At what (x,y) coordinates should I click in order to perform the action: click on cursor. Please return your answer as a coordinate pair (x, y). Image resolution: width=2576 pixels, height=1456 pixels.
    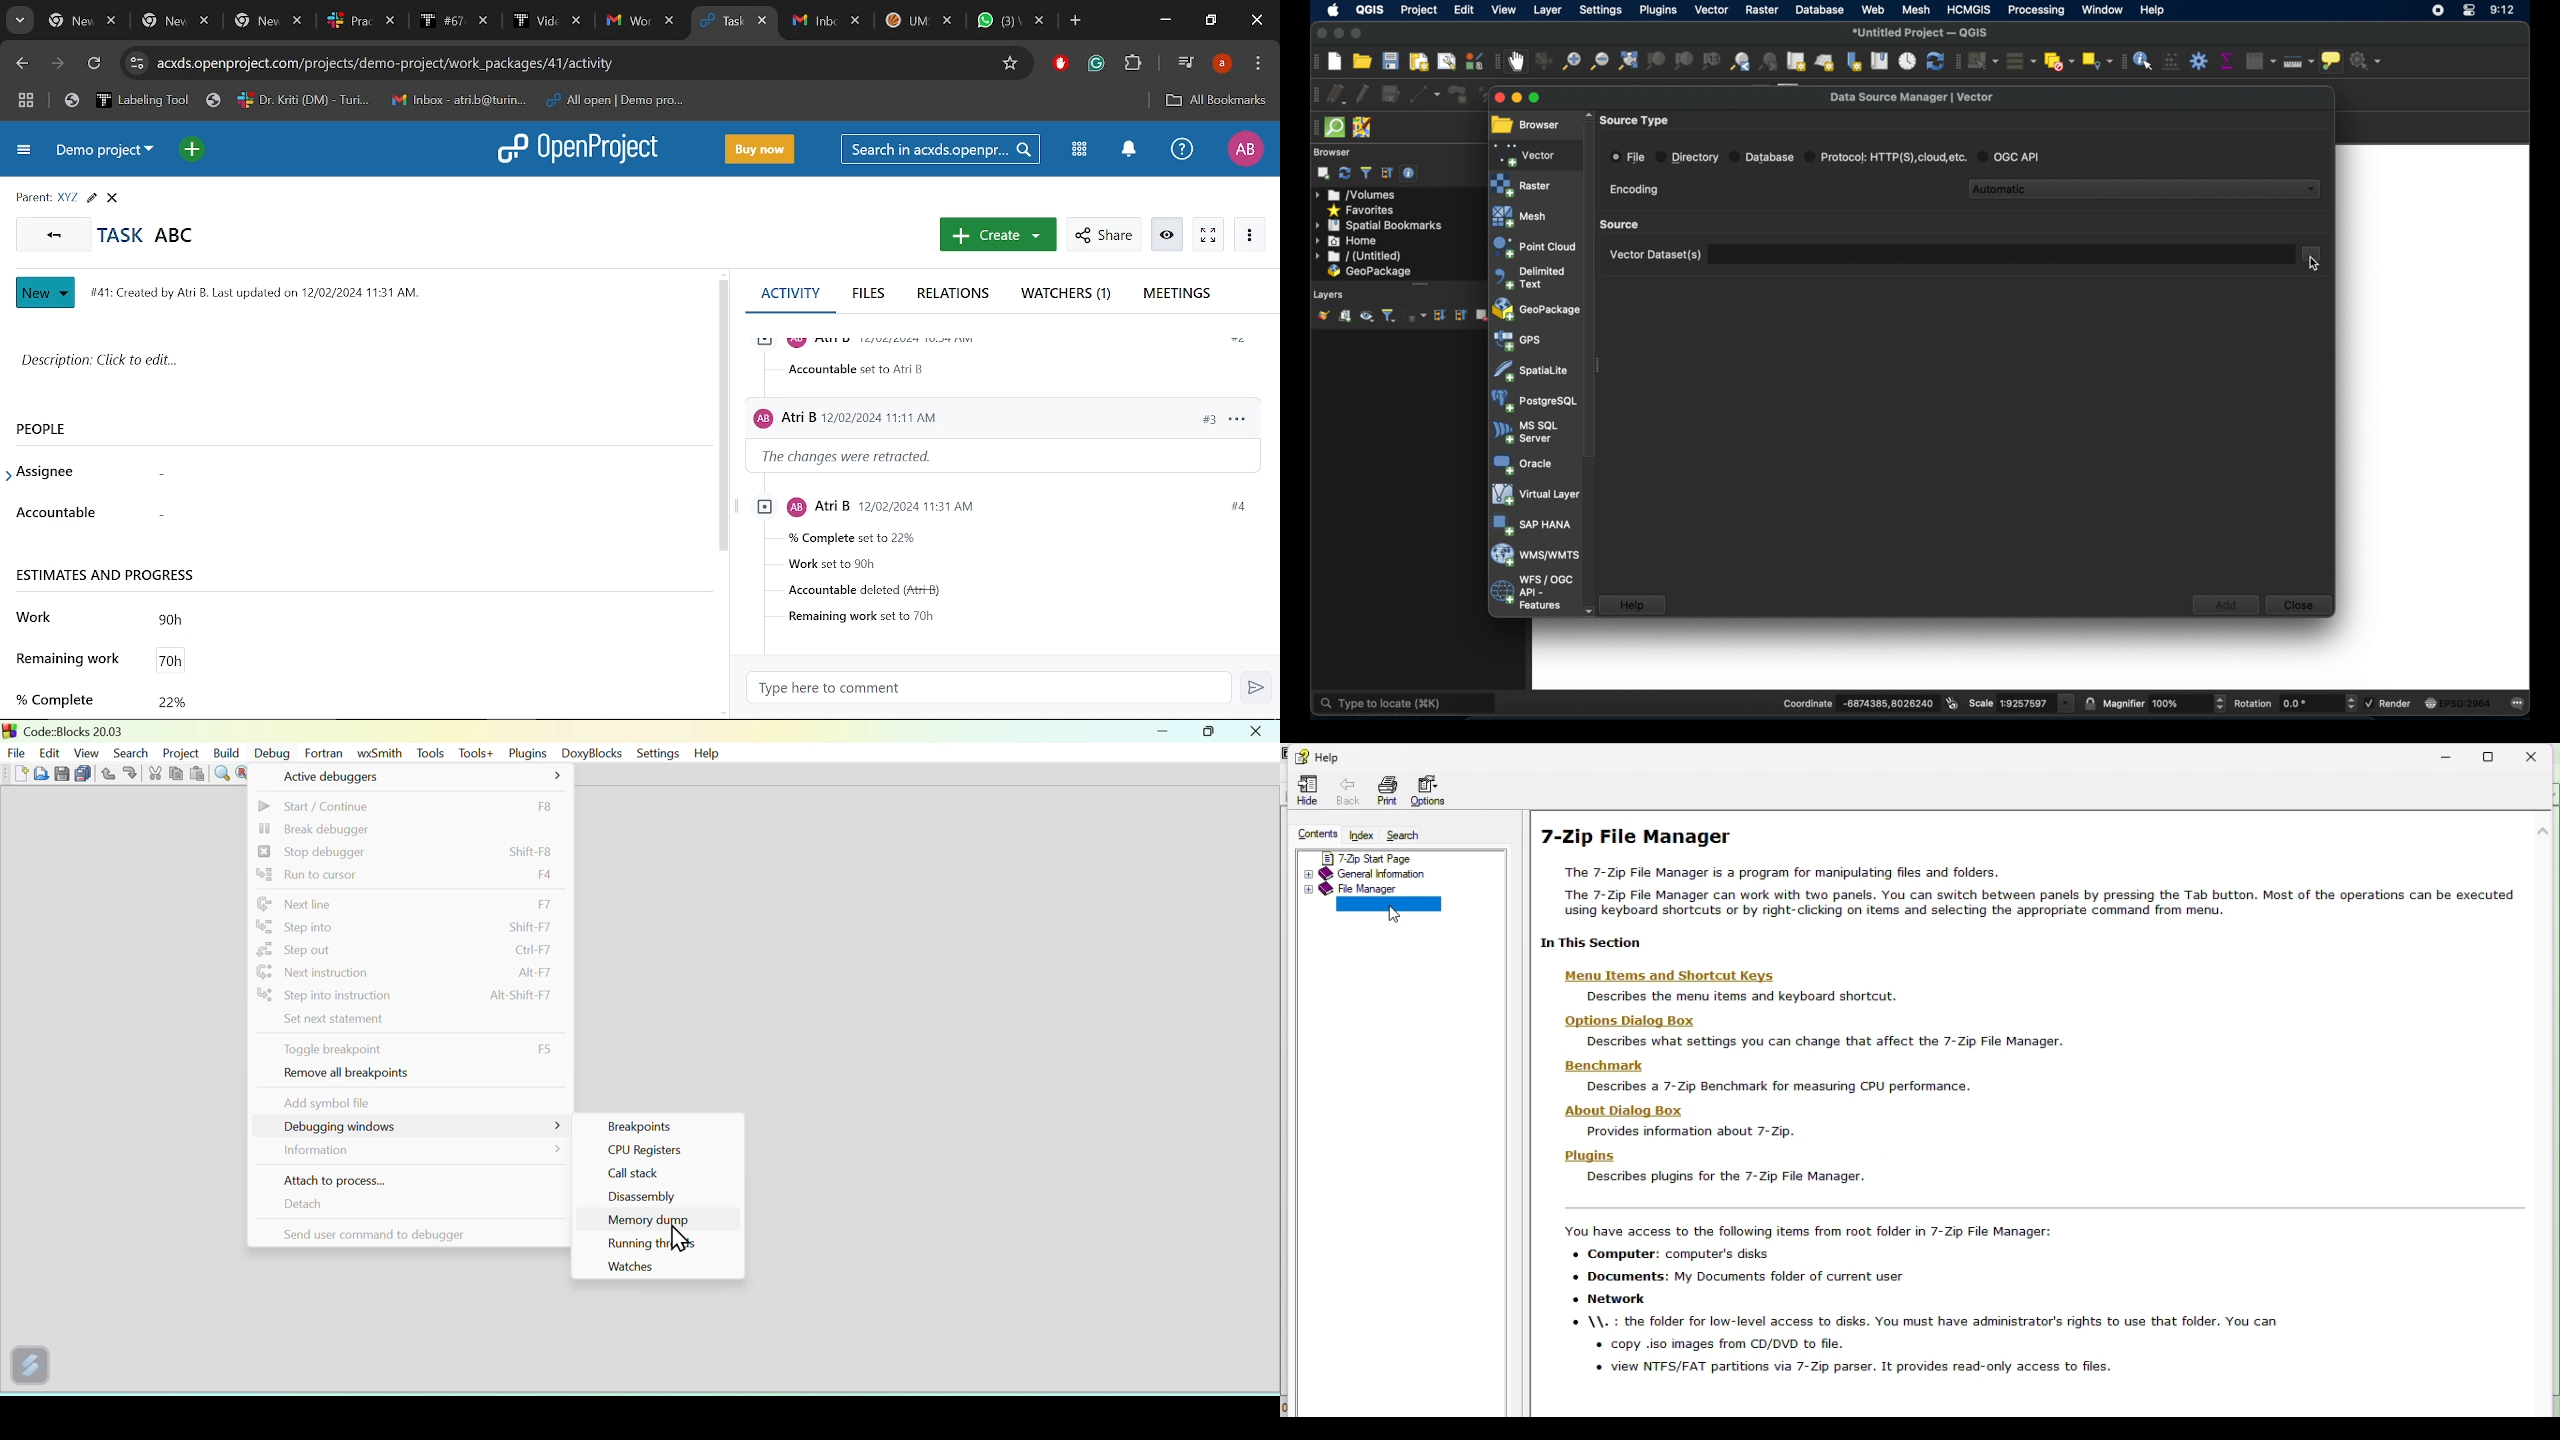
    Looking at the image, I should click on (679, 1237).